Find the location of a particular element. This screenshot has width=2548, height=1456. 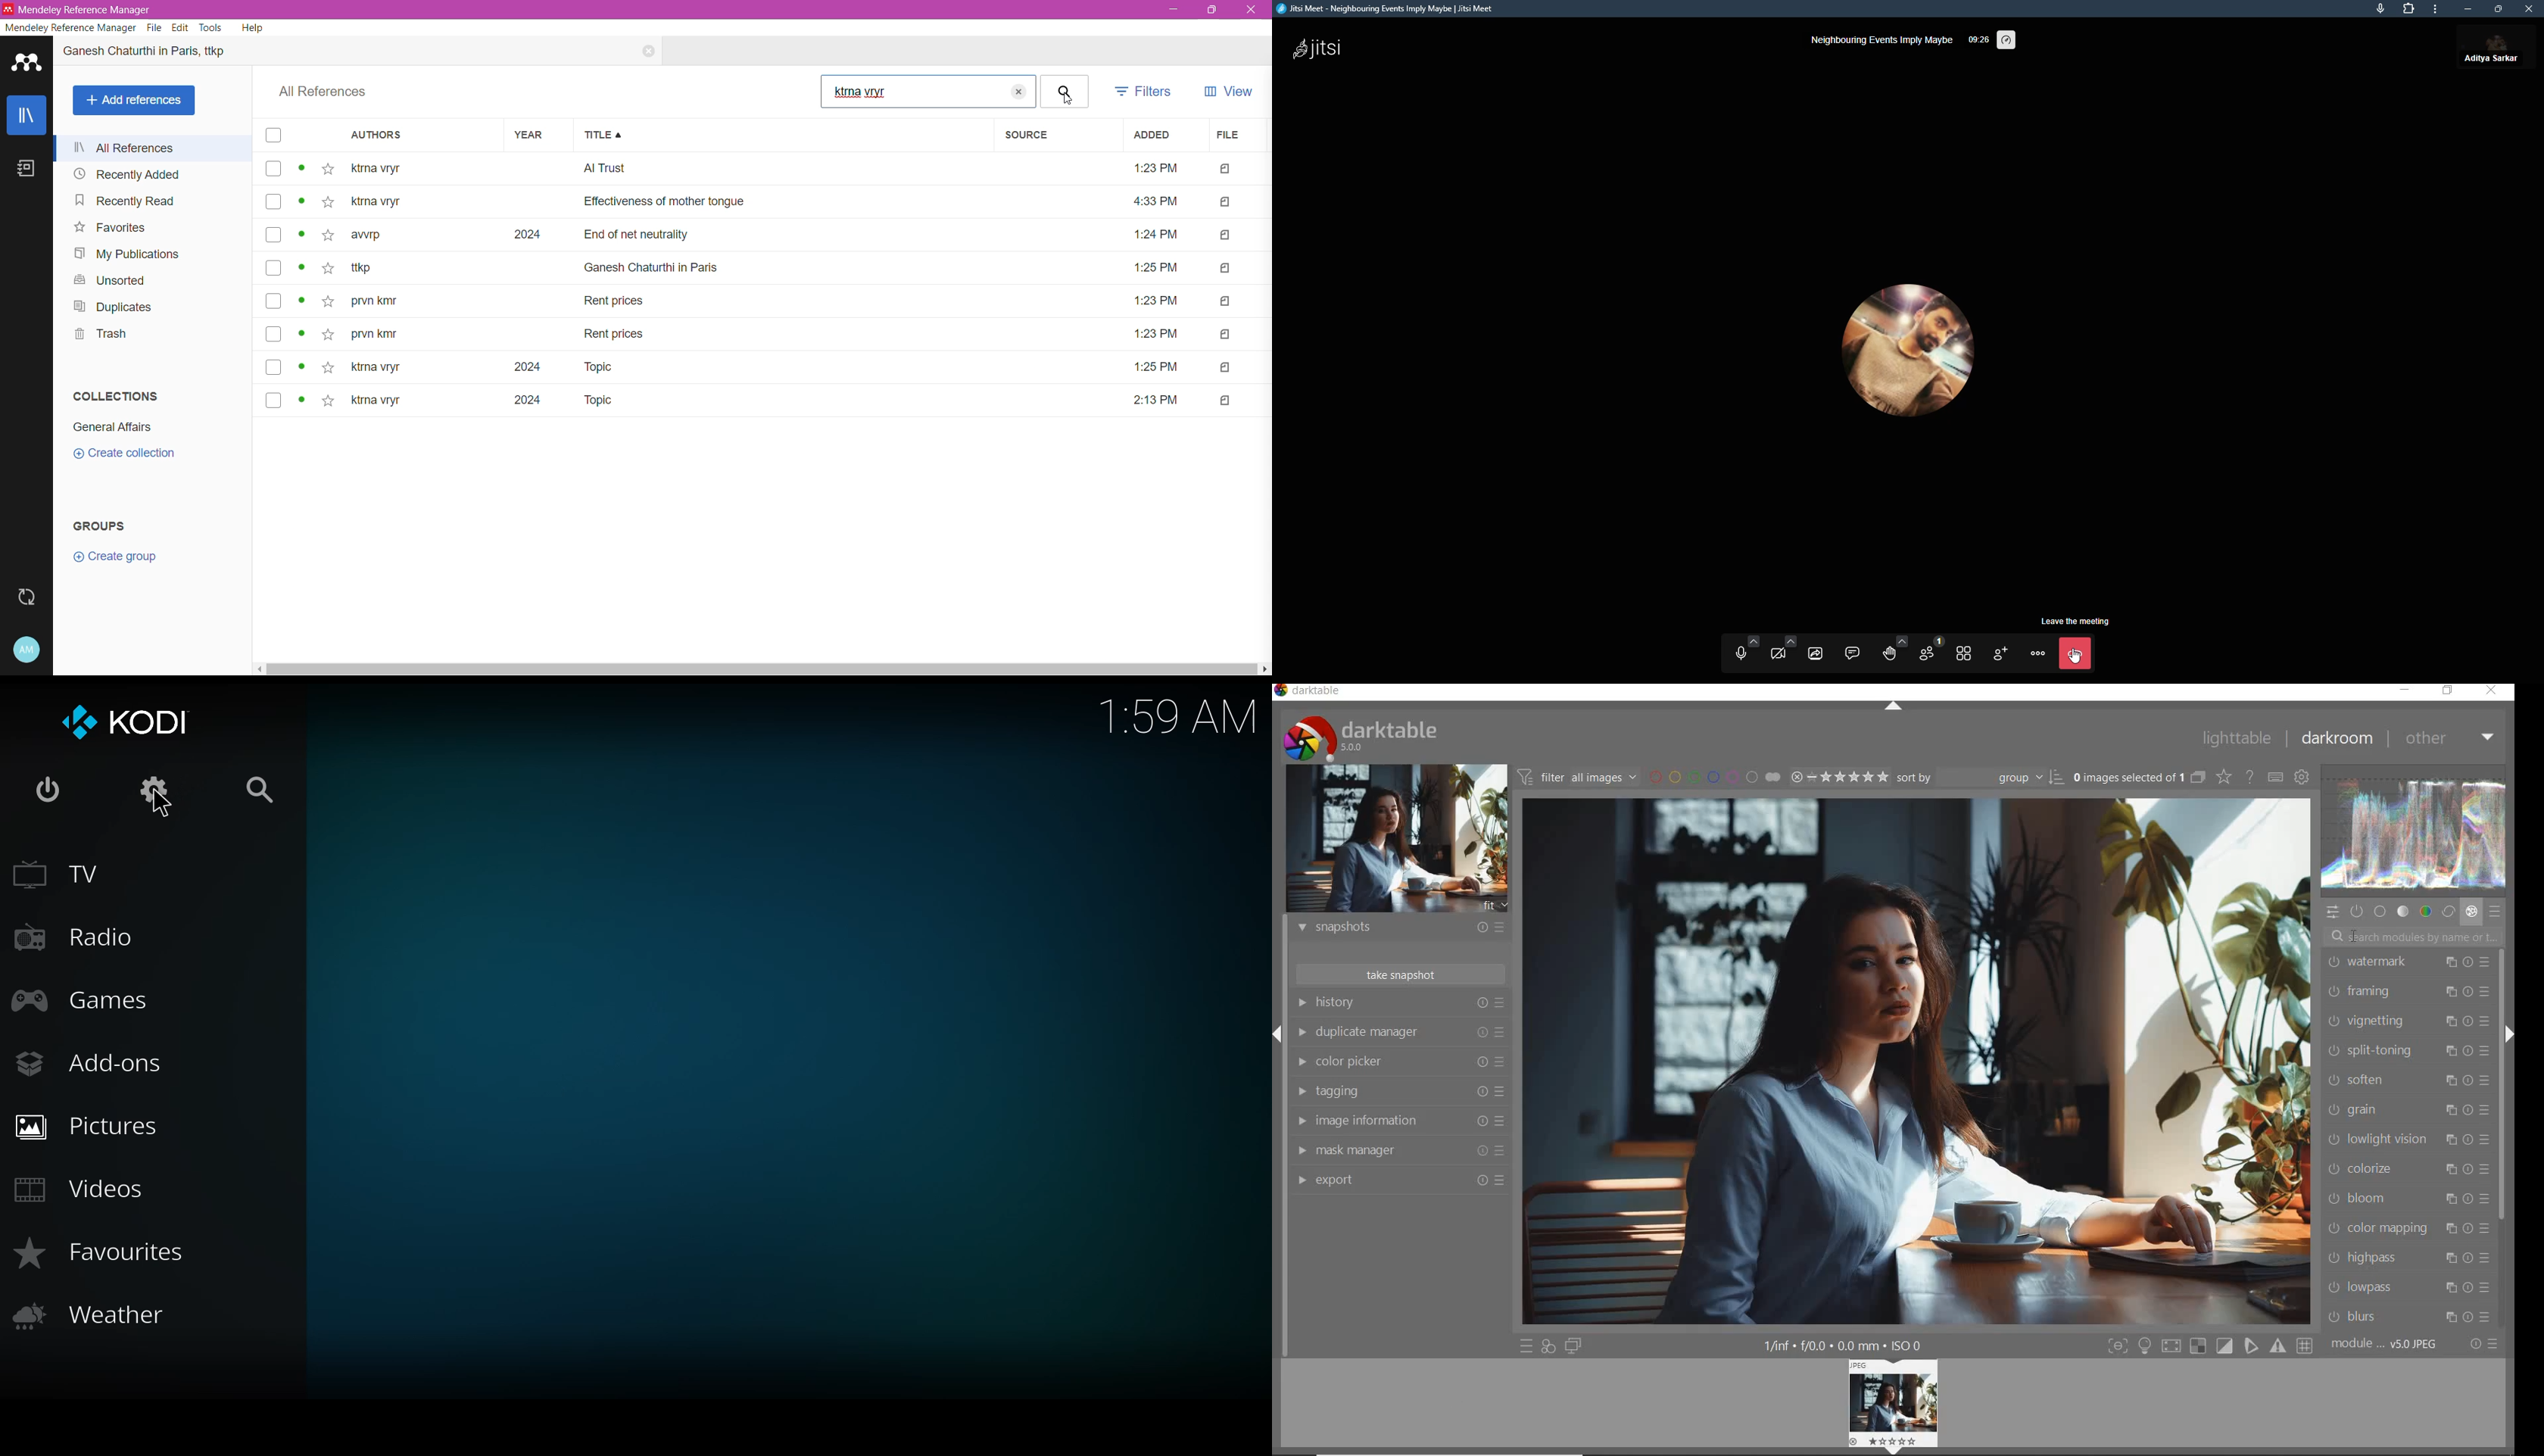

extension is located at coordinates (2408, 13).